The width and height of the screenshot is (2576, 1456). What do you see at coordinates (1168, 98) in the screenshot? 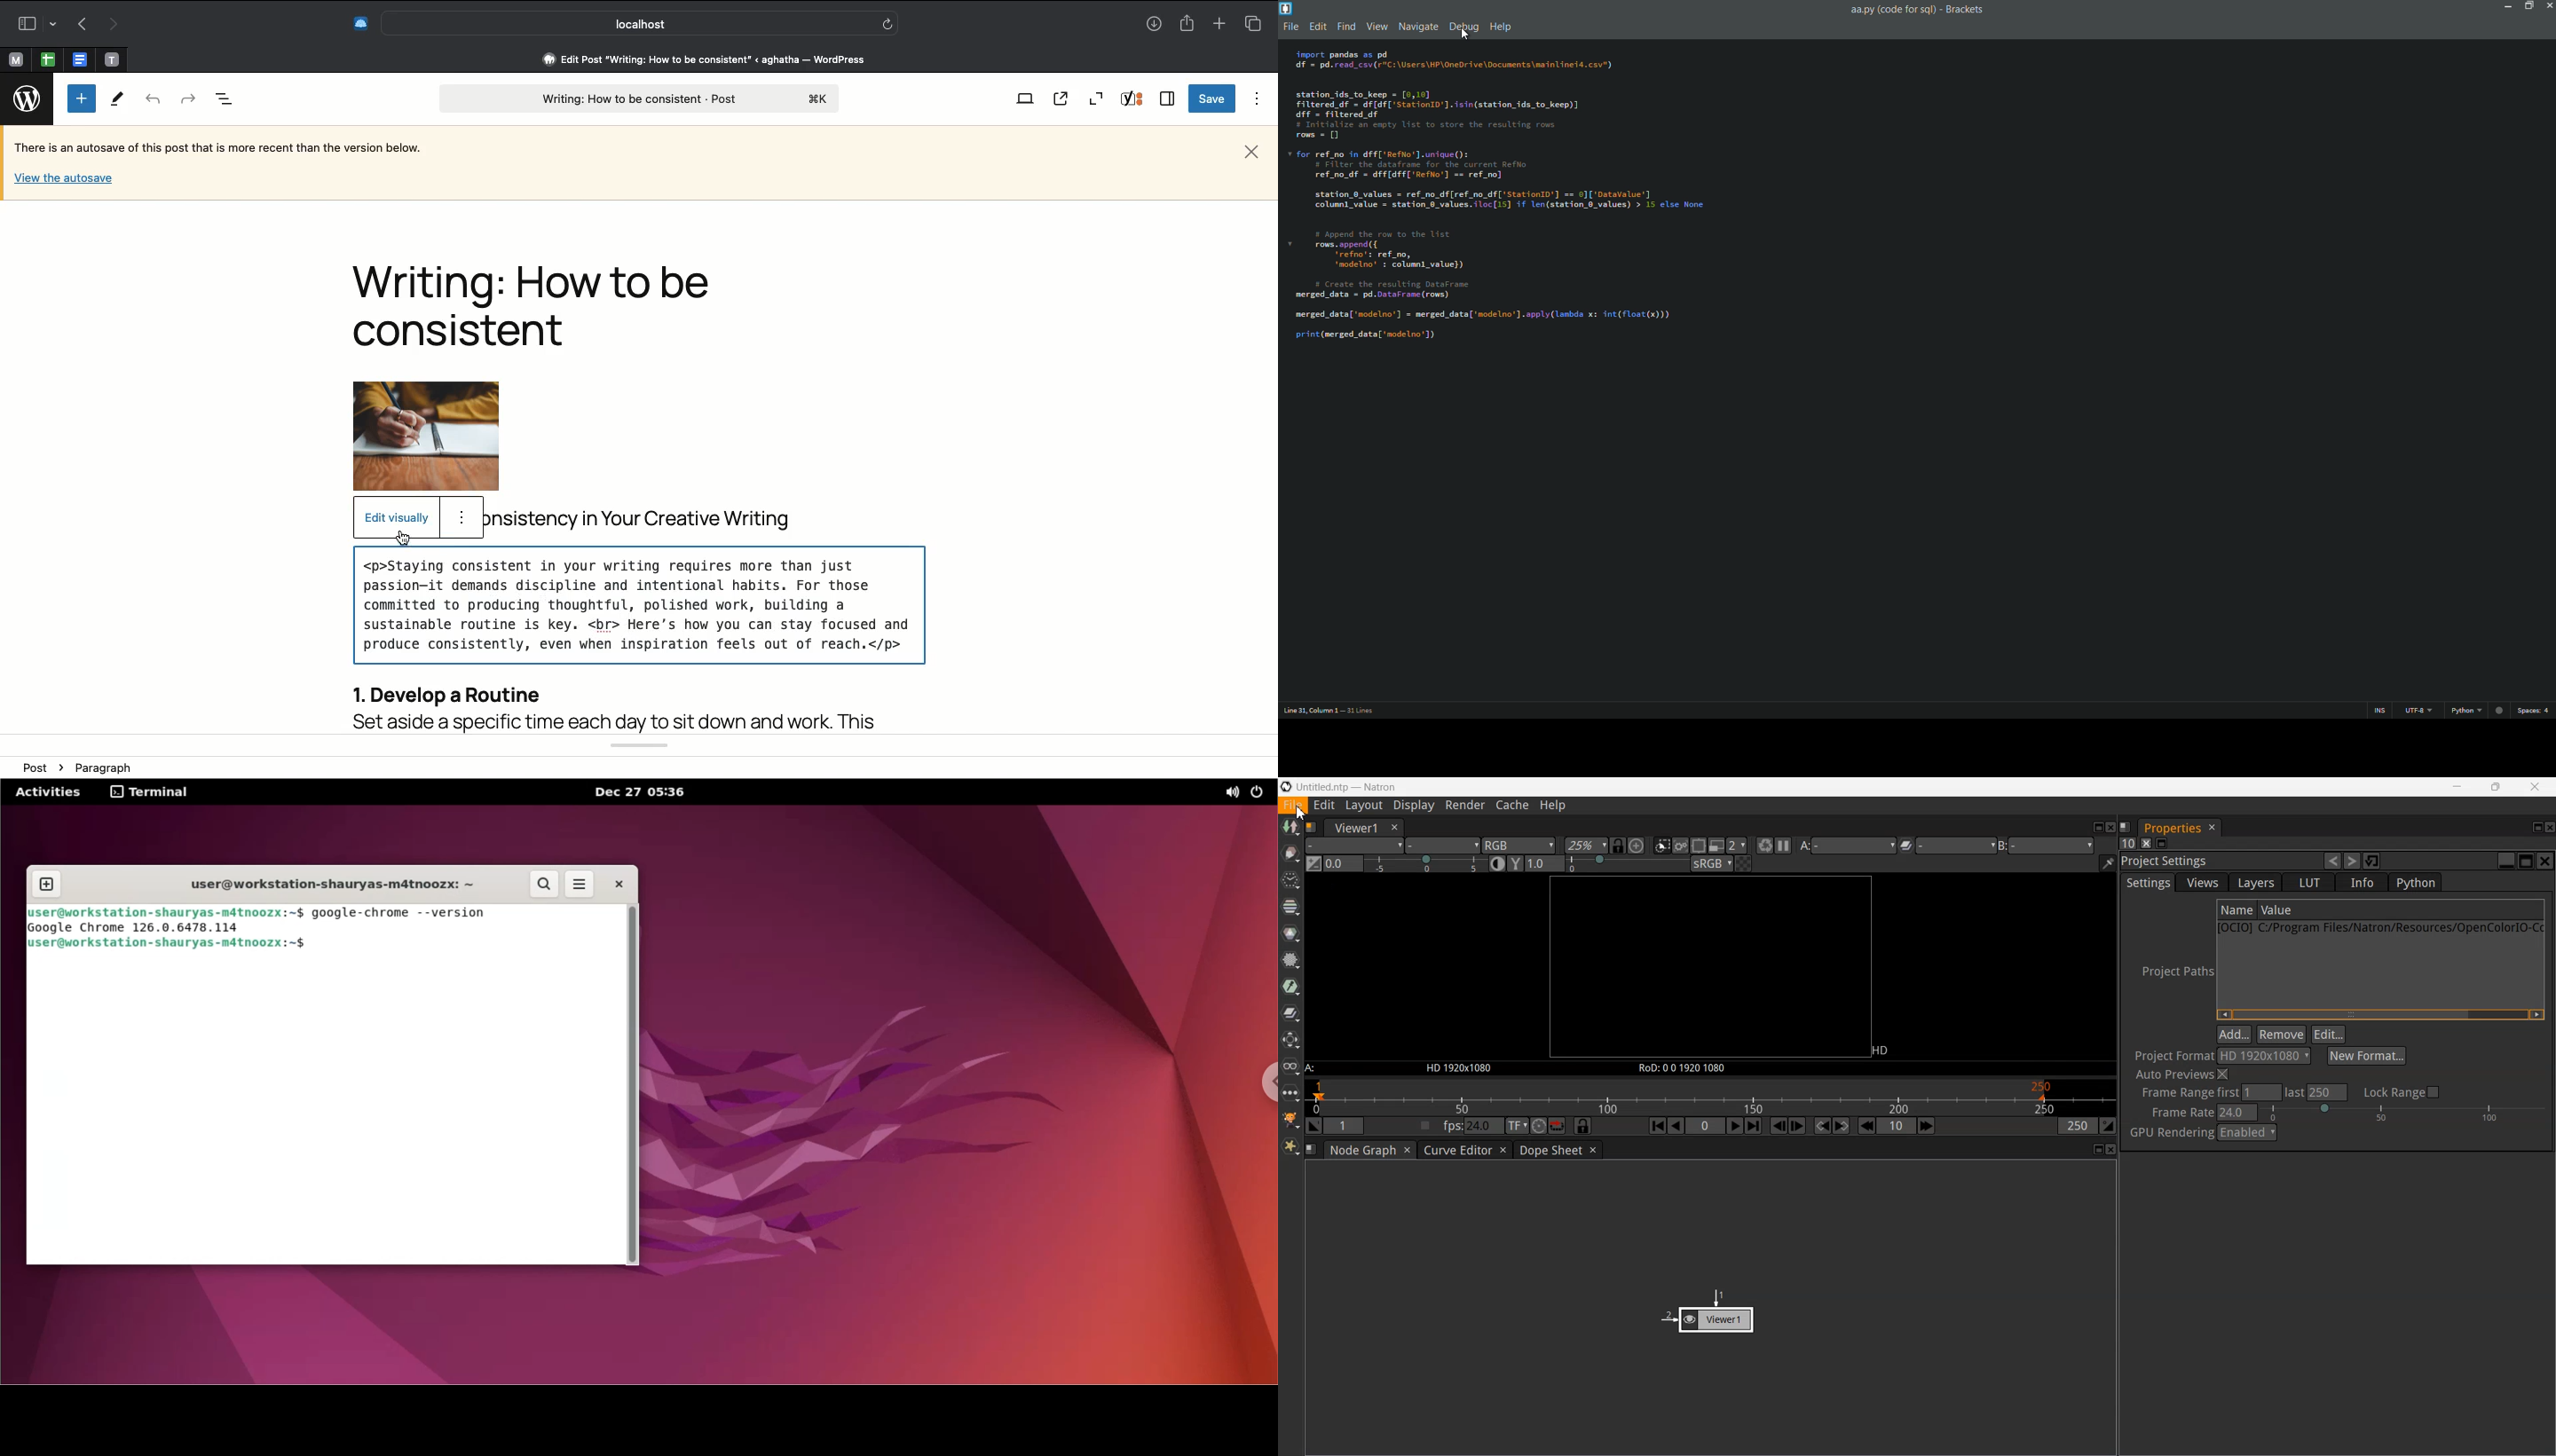
I see `Sidebar` at bounding box center [1168, 98].